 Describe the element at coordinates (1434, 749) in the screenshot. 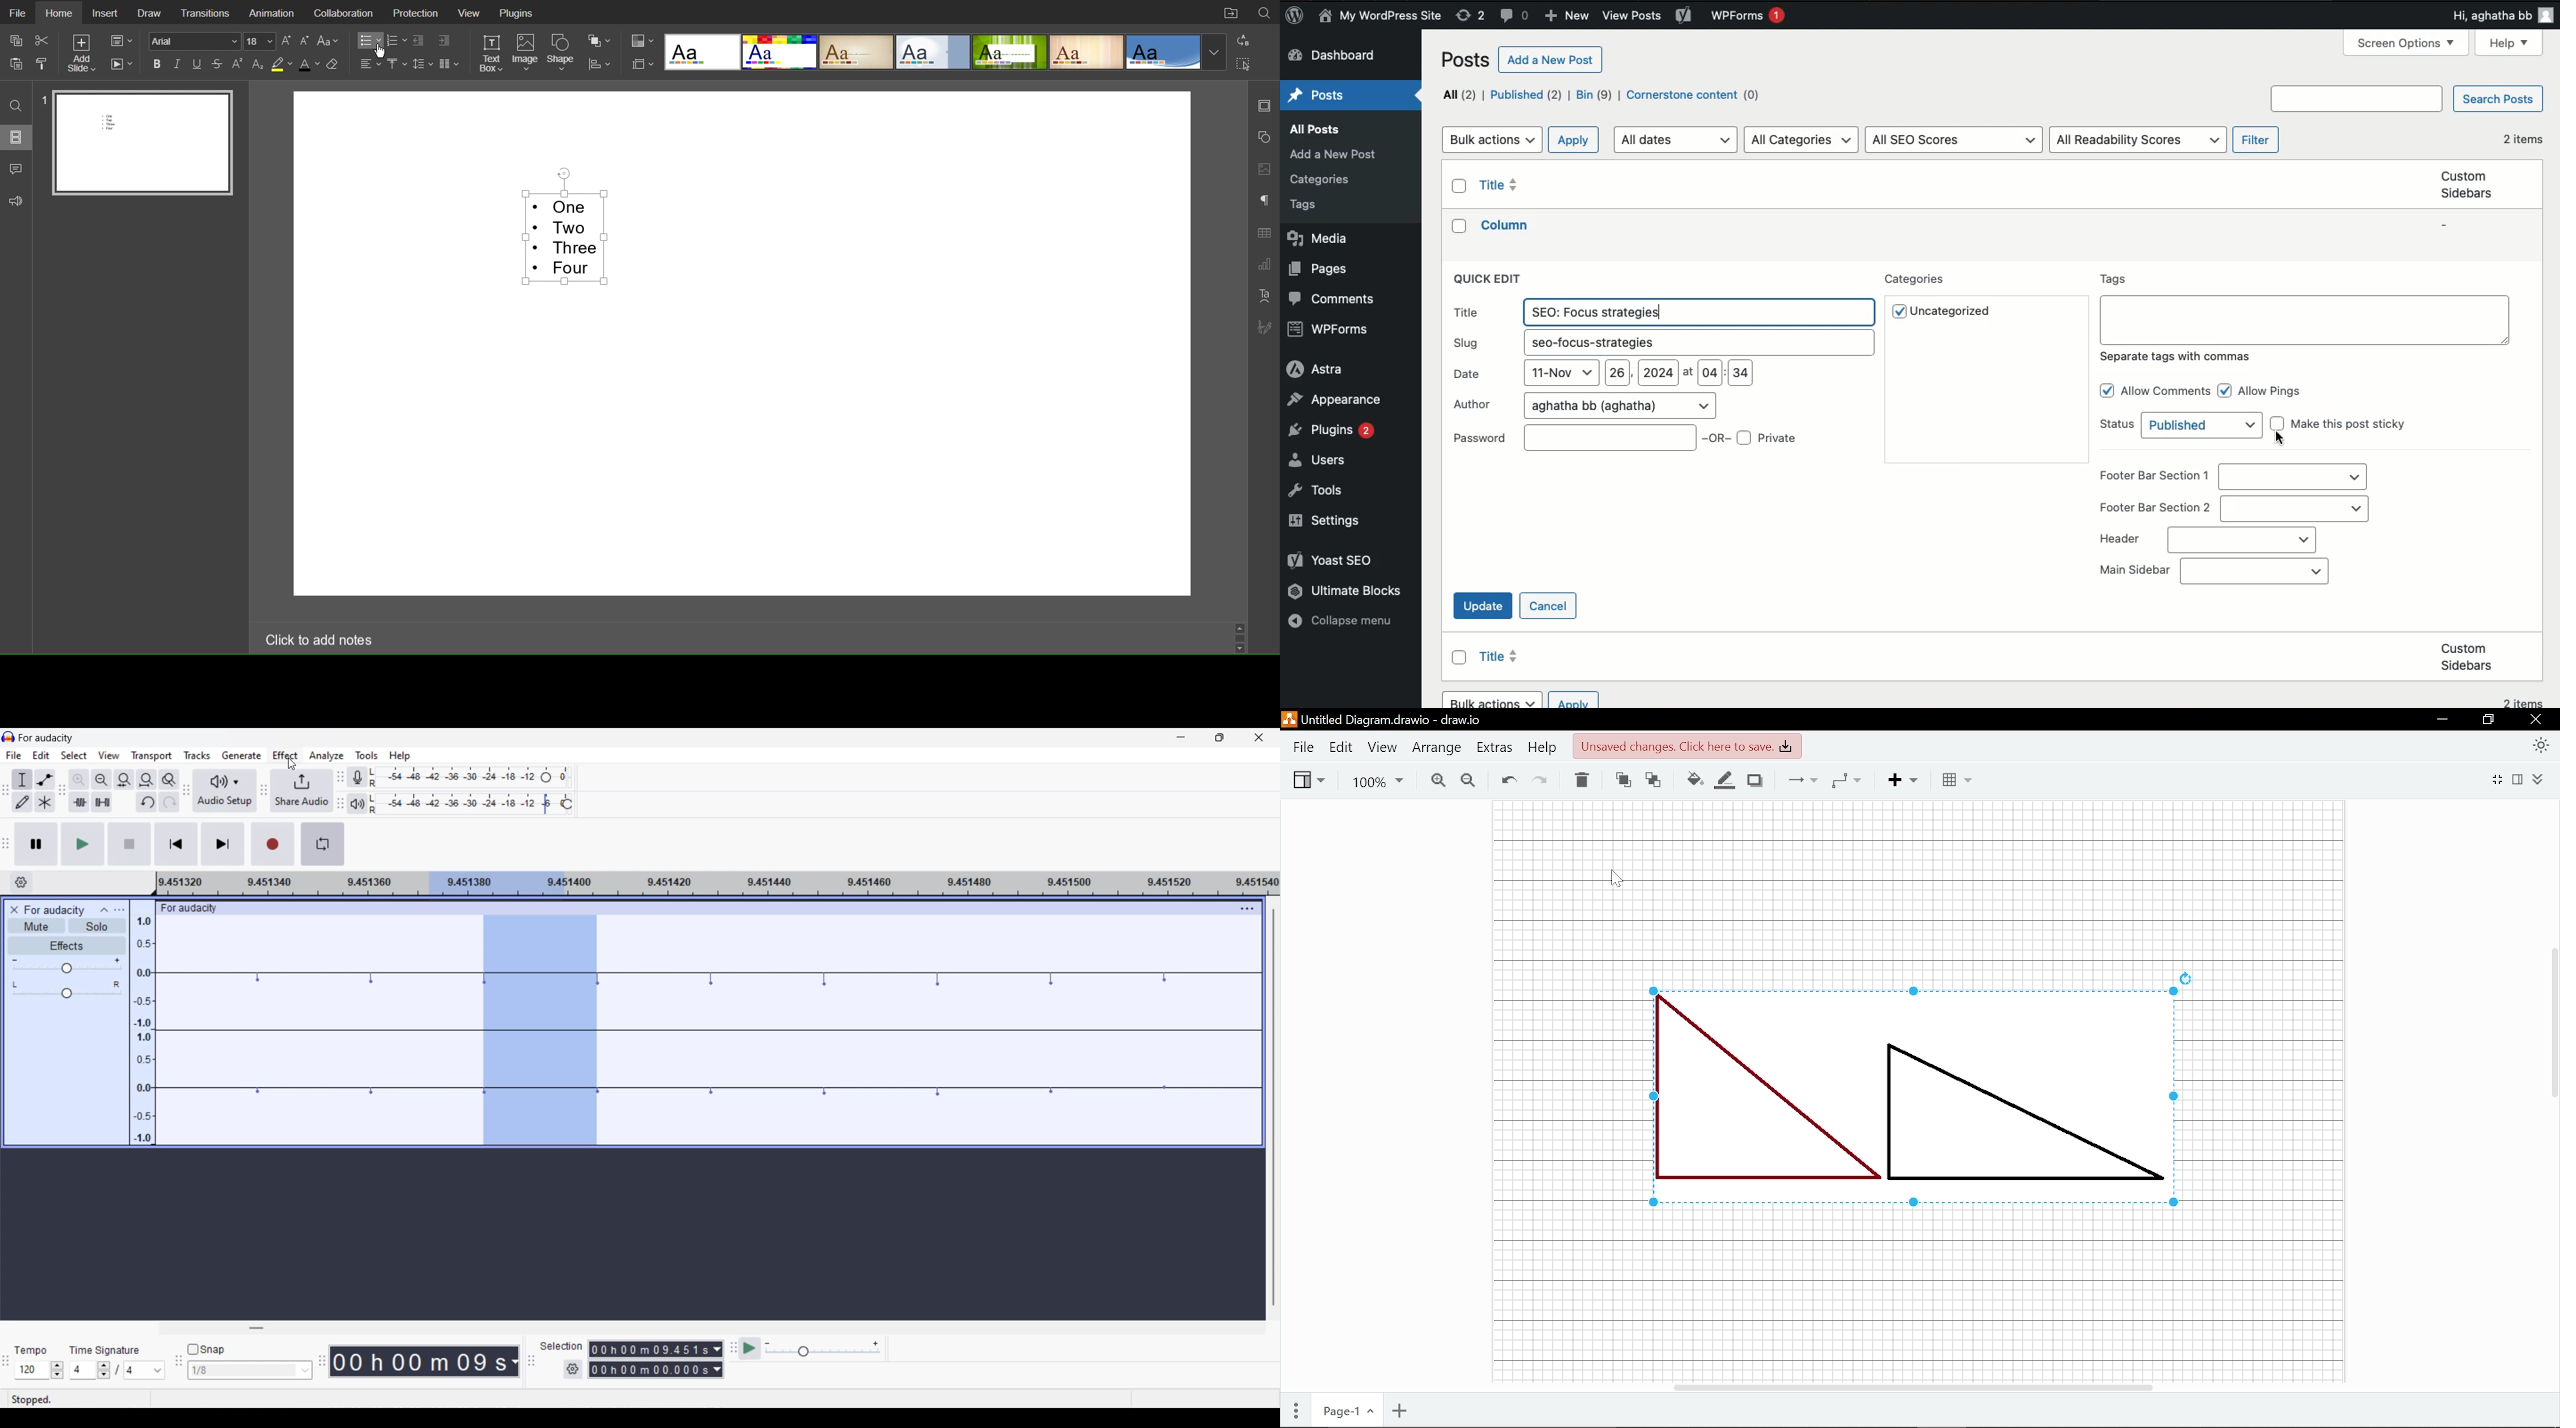

I see `Arrange` at that location.